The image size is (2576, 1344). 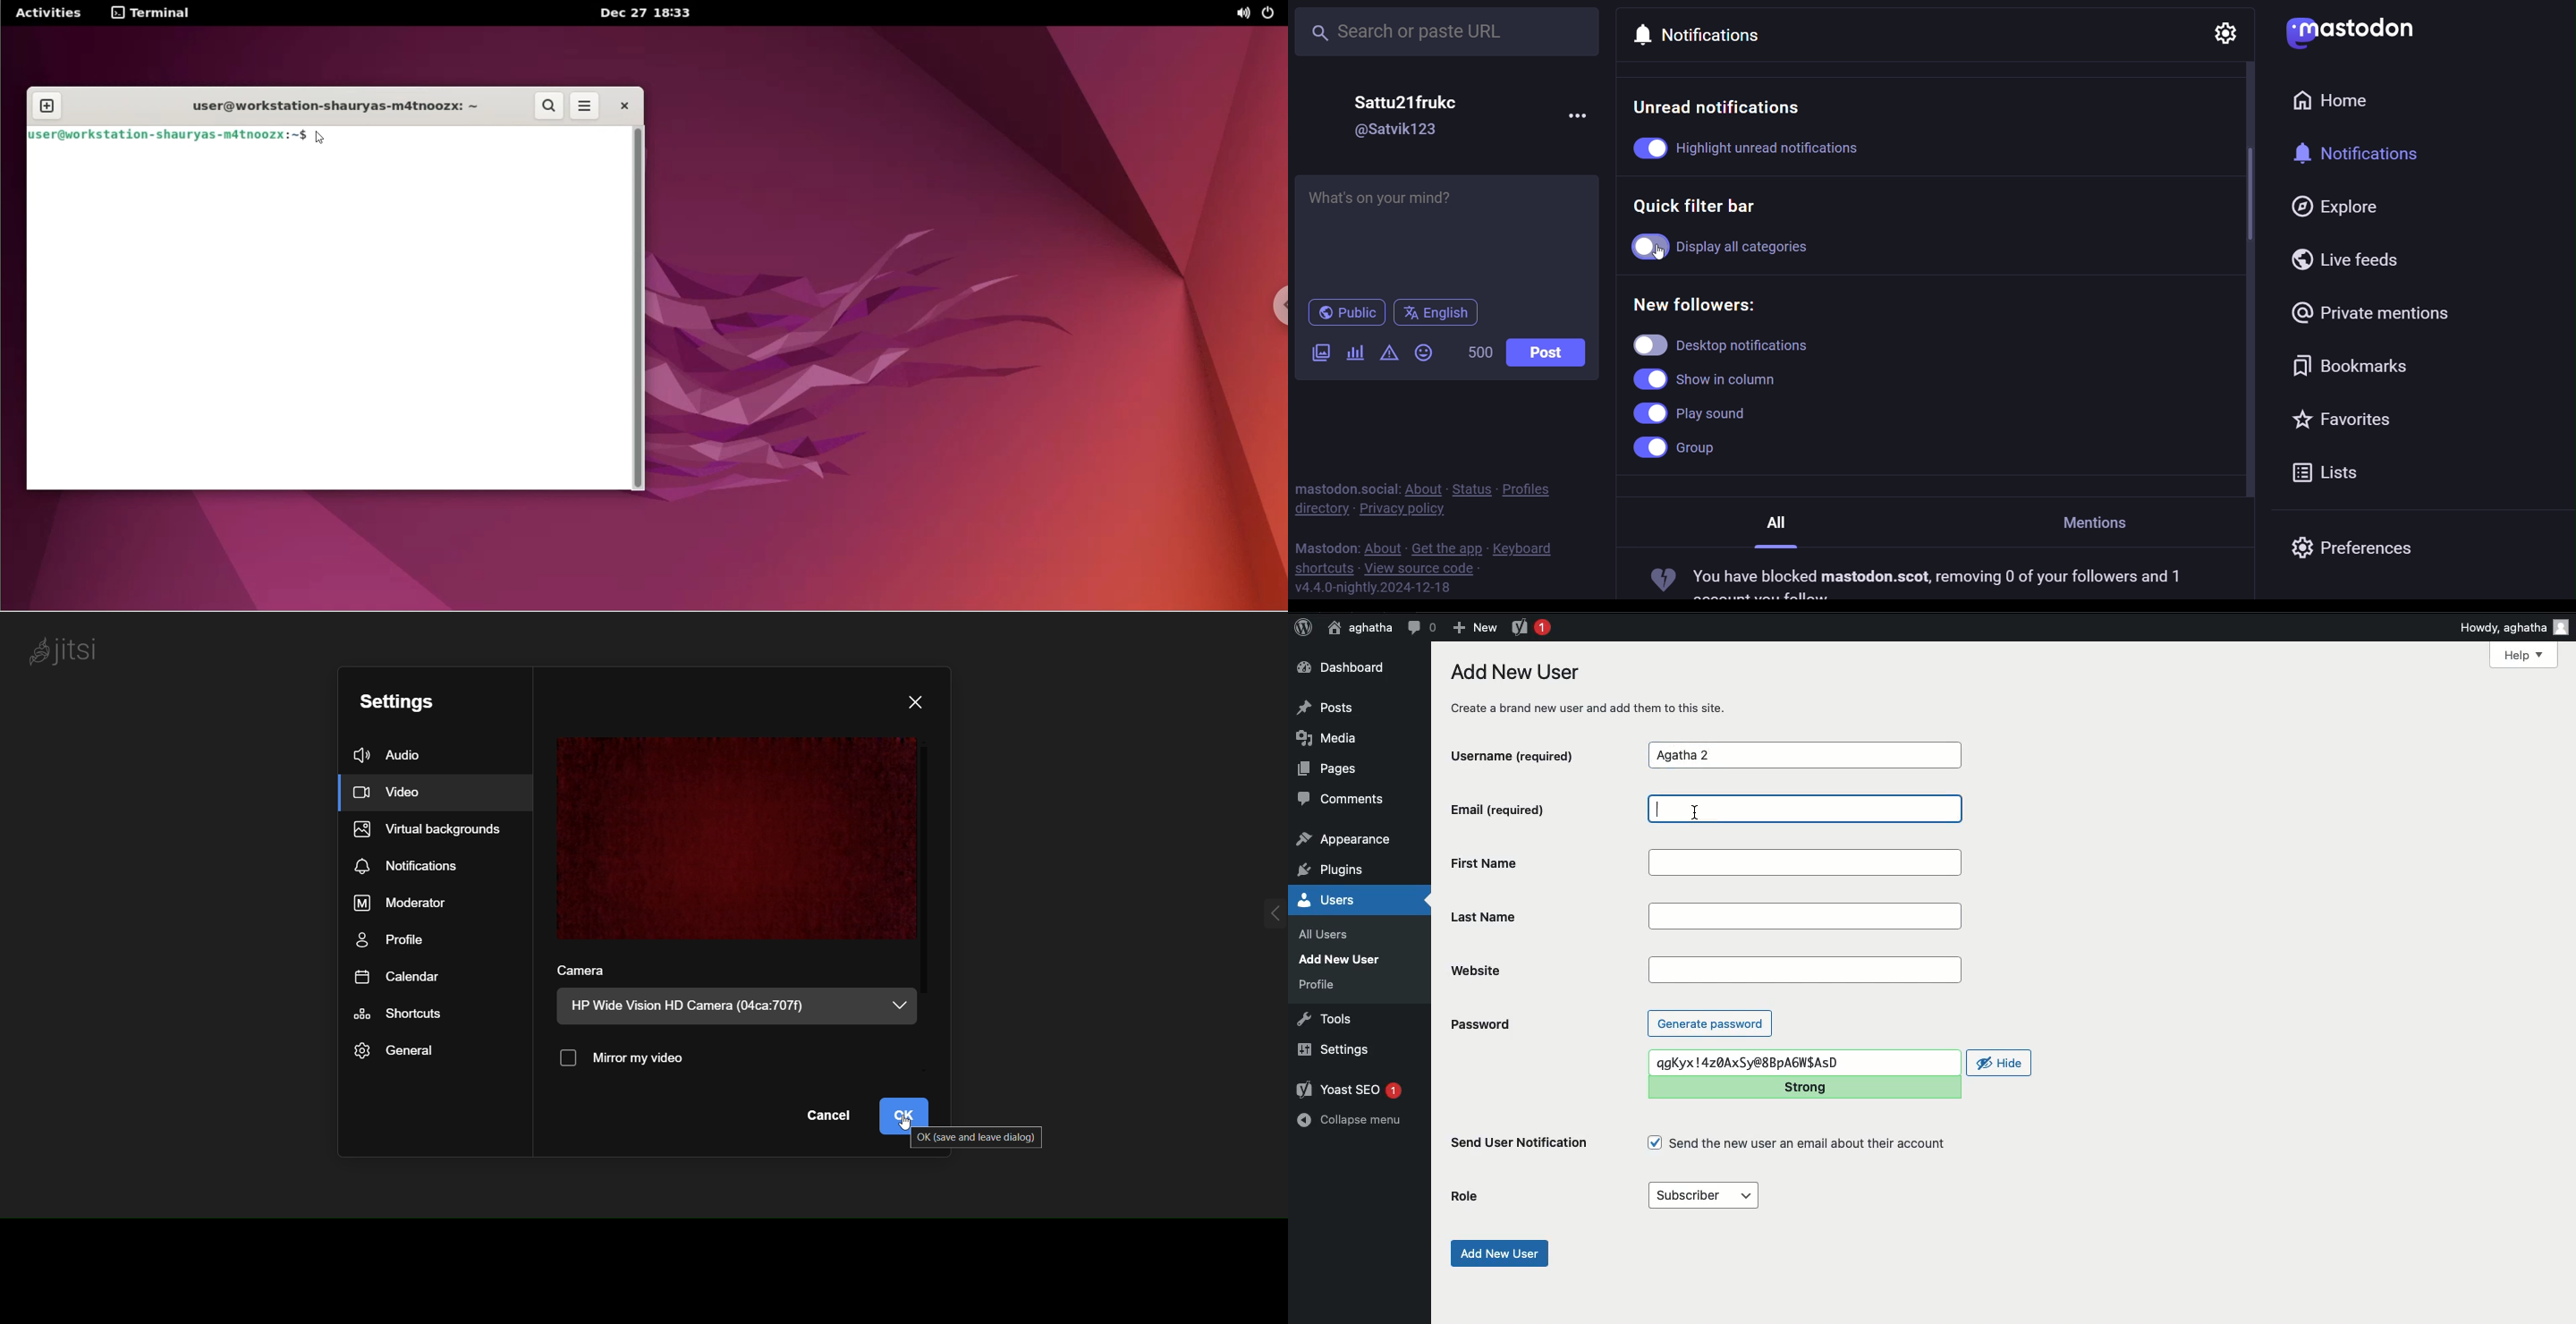 What do you see at coordinates (1477, 351) in the screenshot?
I see `500` at bounding box center [1477, 351].